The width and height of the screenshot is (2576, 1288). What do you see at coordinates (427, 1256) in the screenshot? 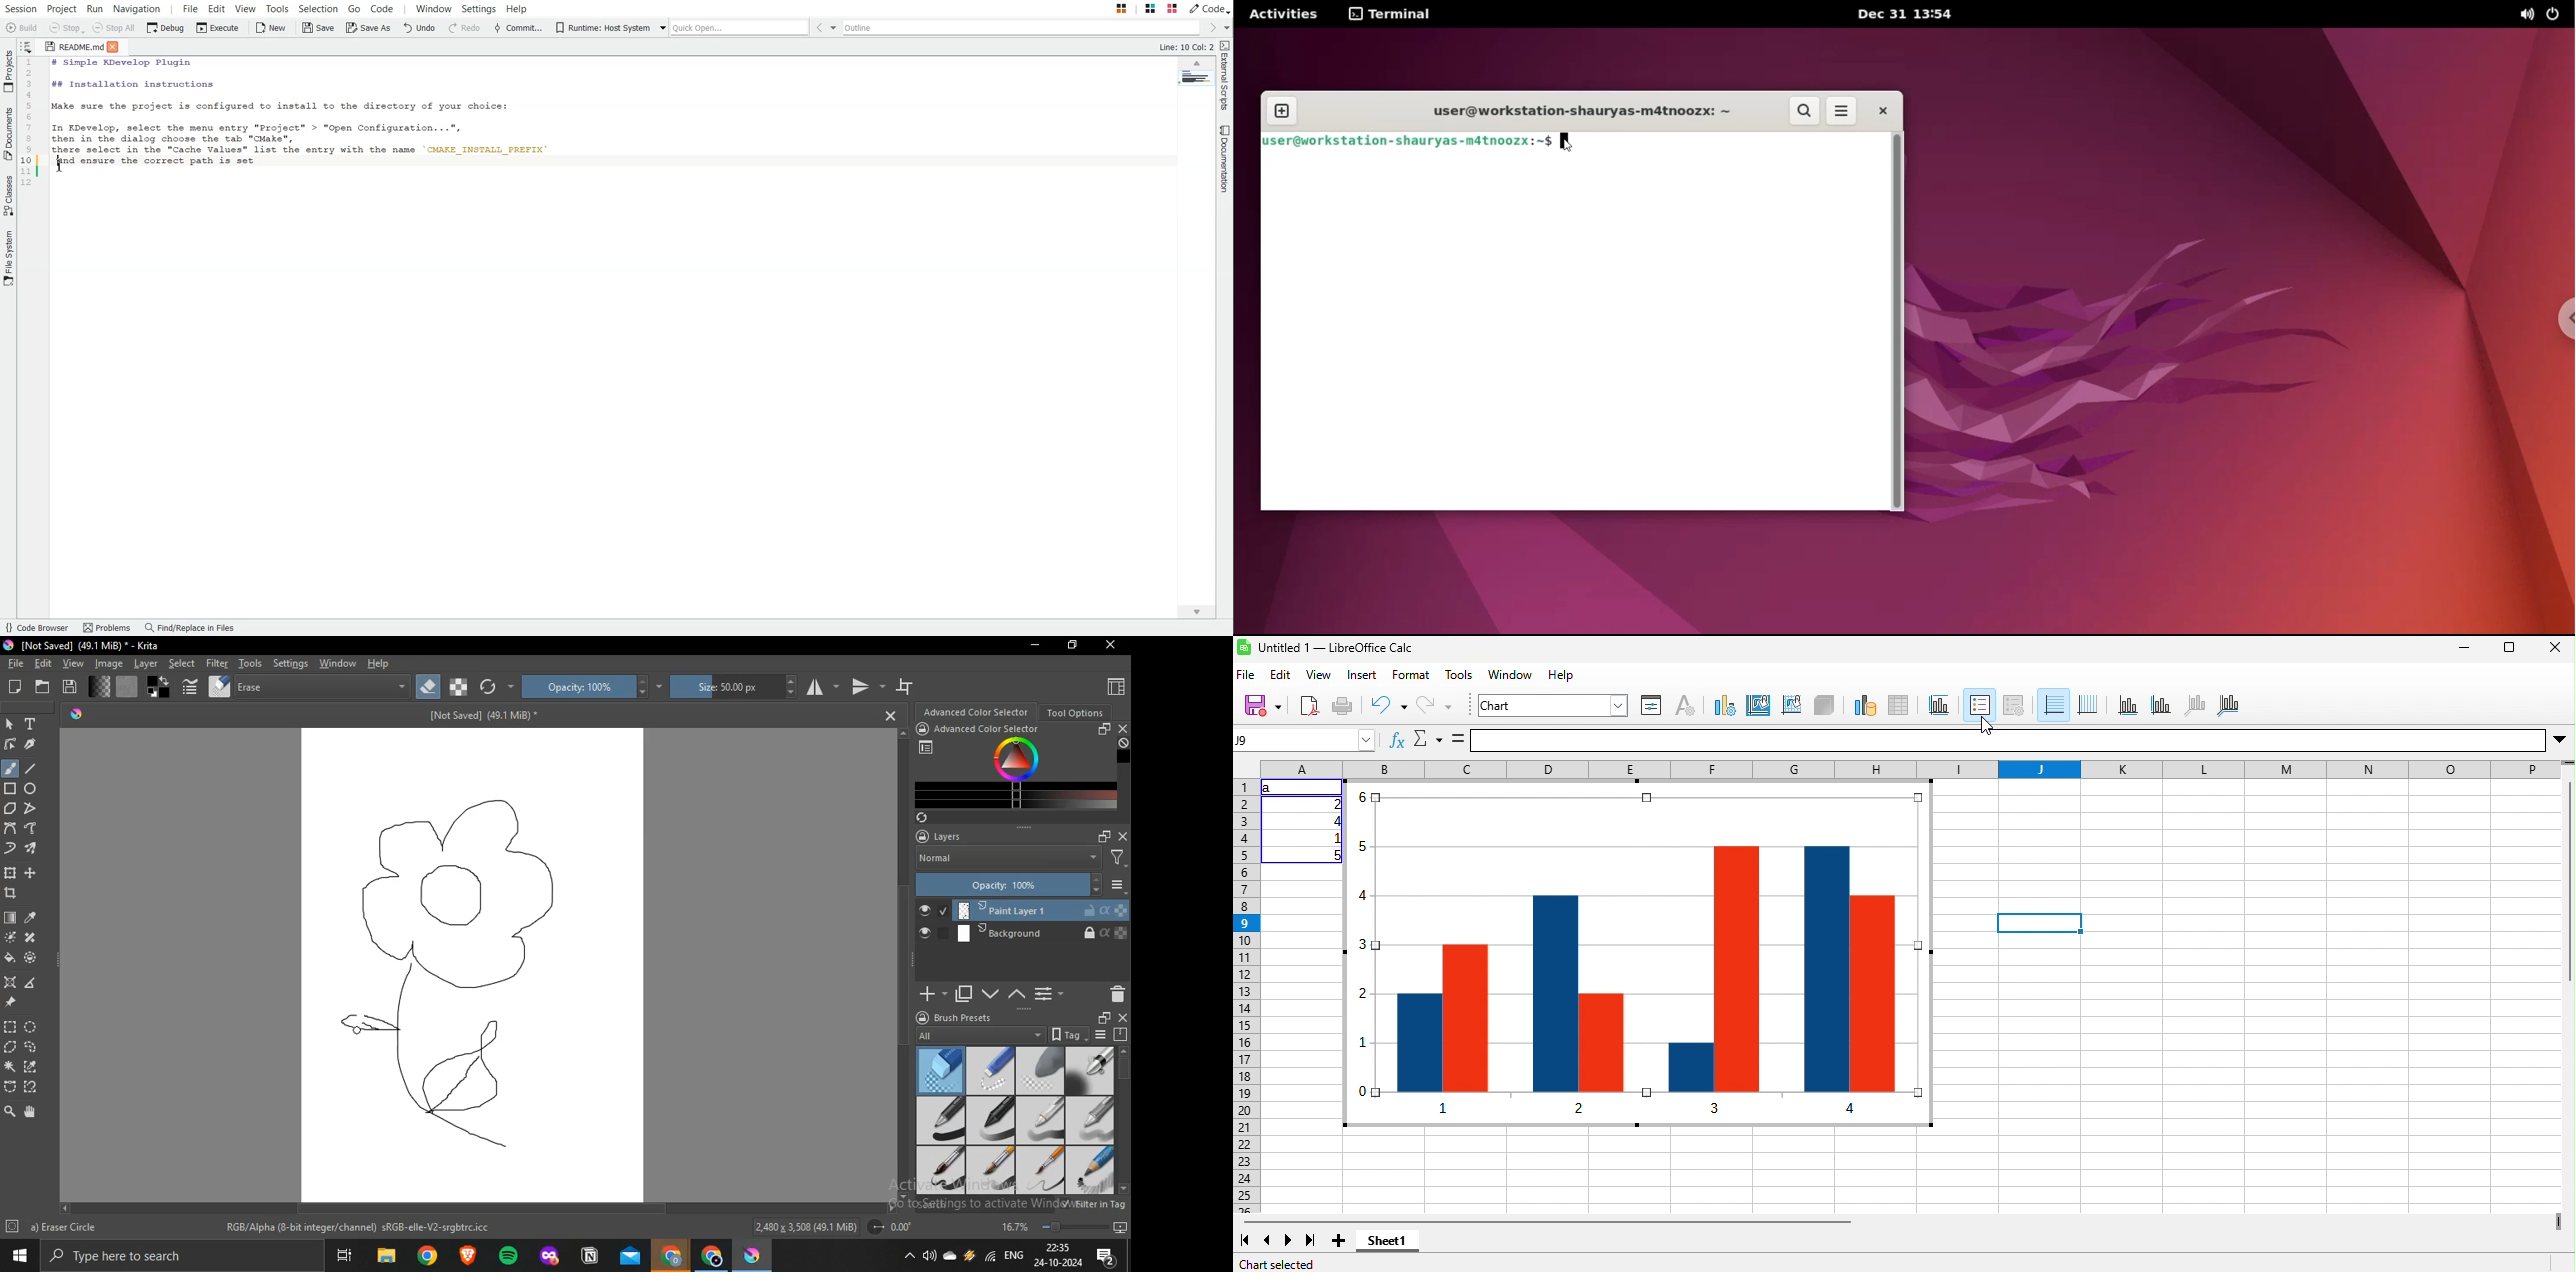
I see `Application` at bounding box center [427, 1256].